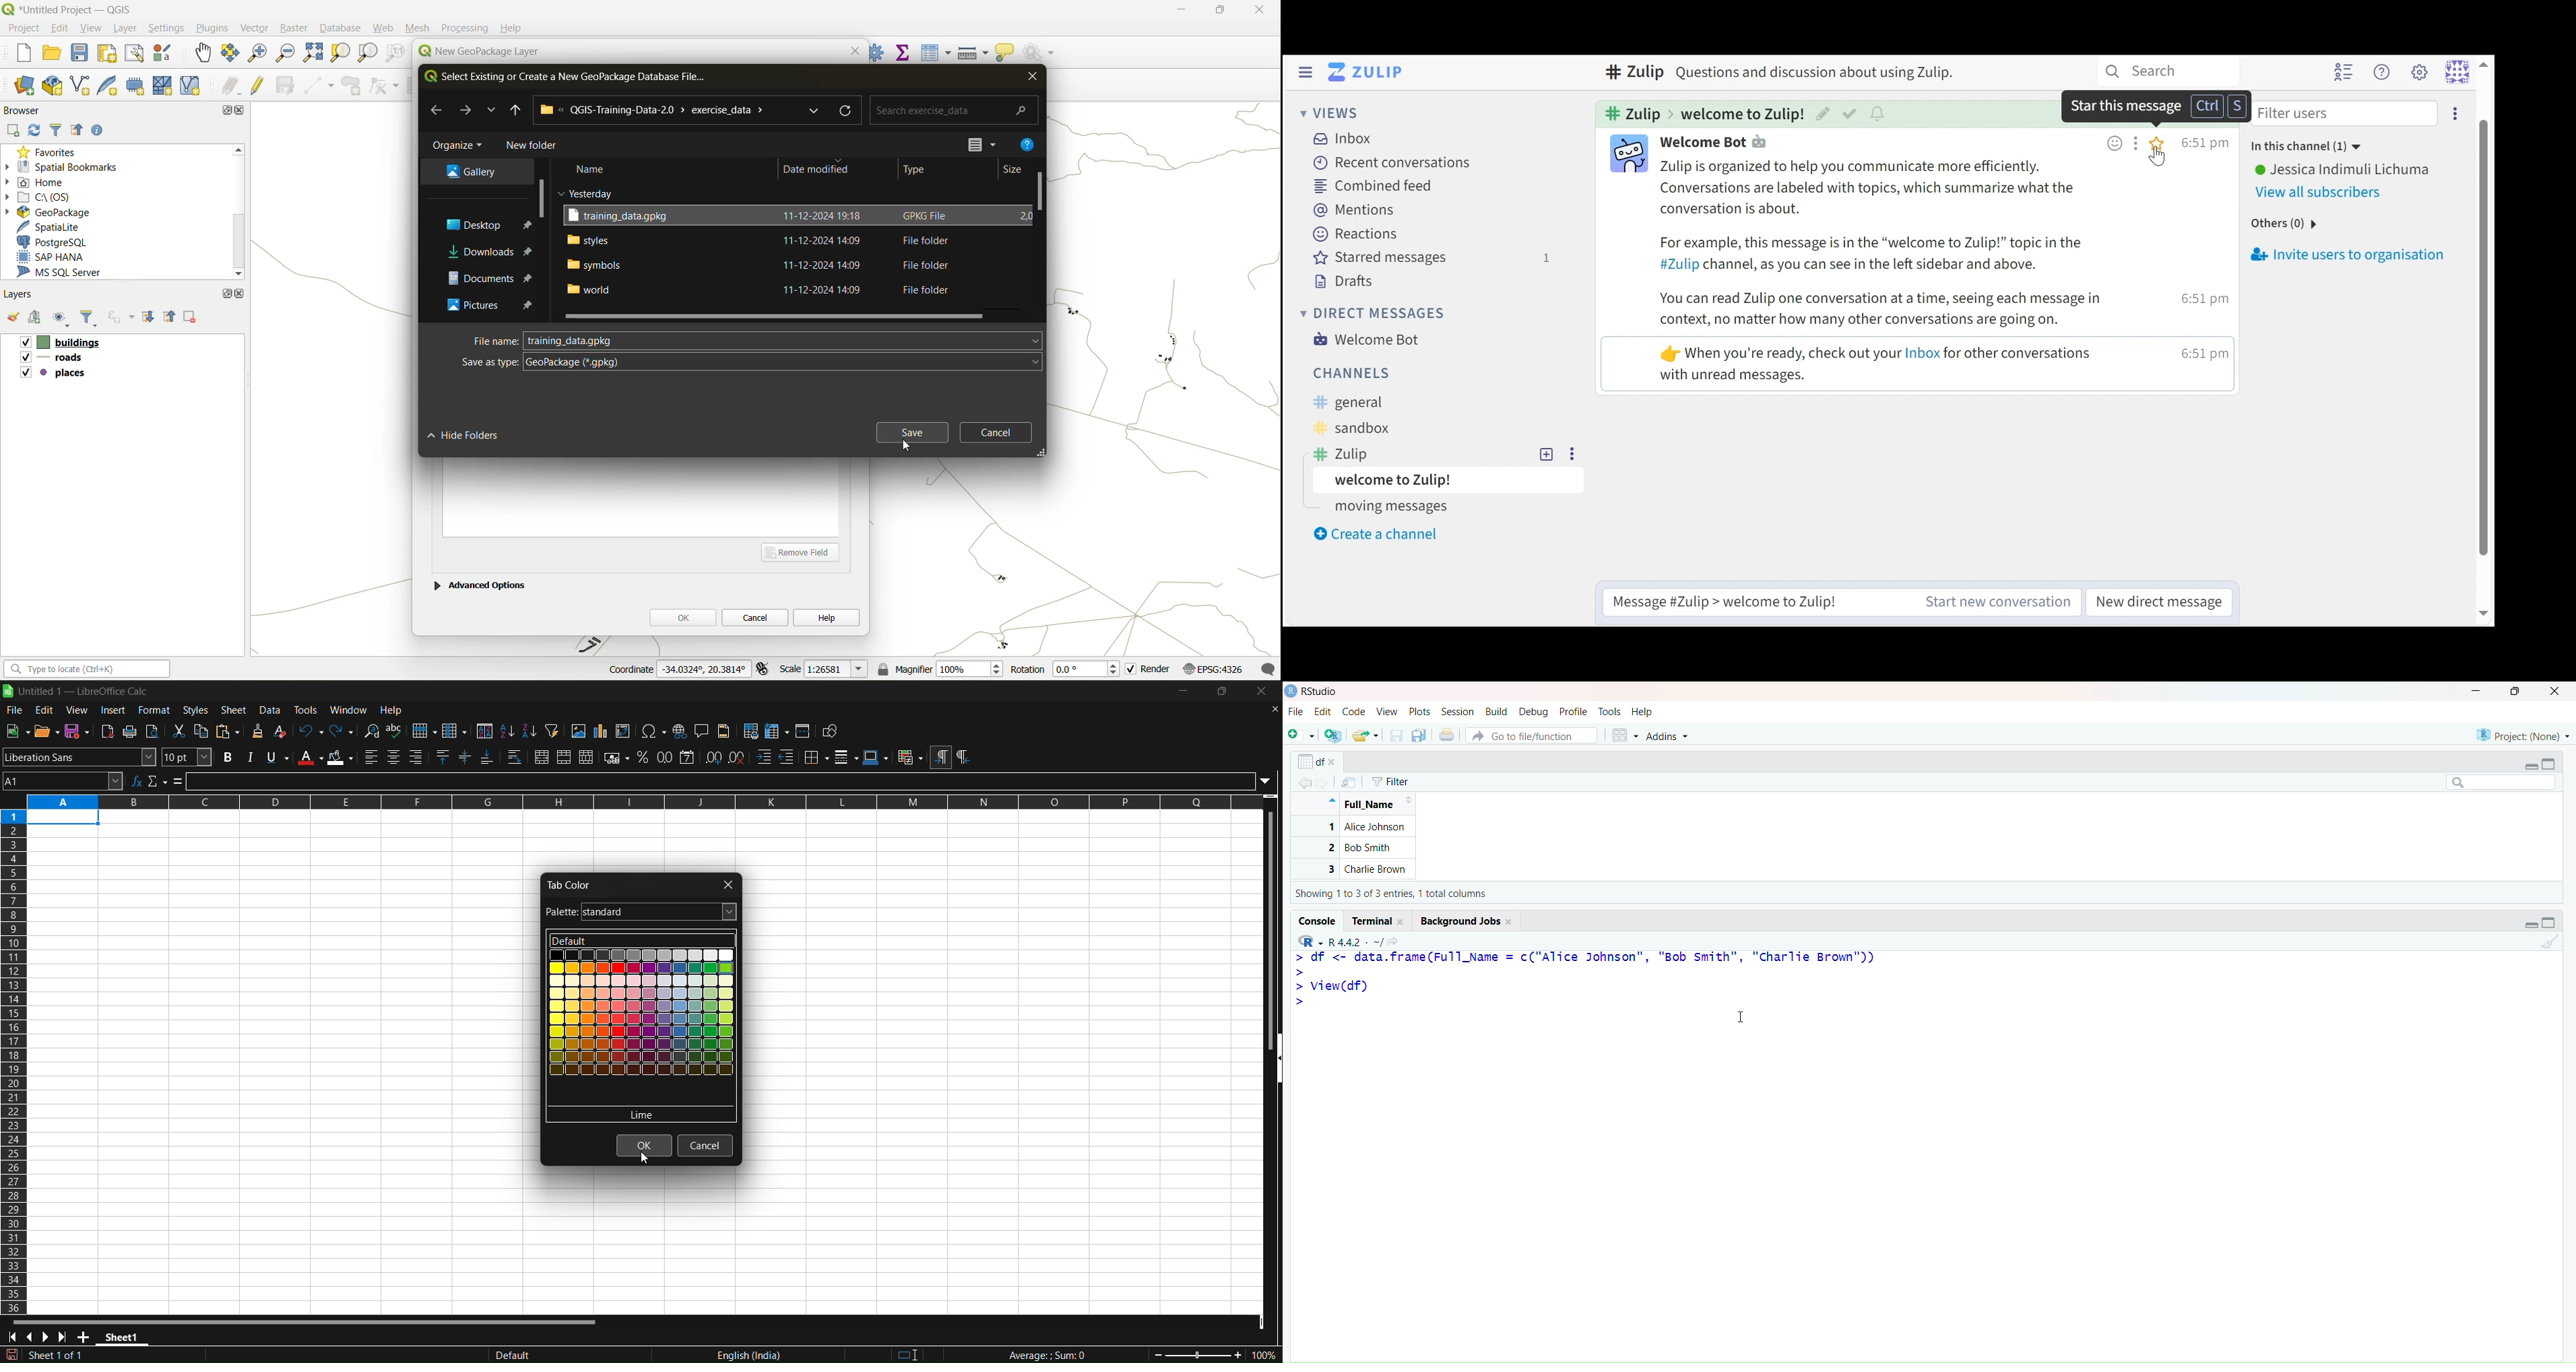  What do you see at coordinates (135, 53) in the screenshot?
I see `show layout` at bounding box center [135, 53].